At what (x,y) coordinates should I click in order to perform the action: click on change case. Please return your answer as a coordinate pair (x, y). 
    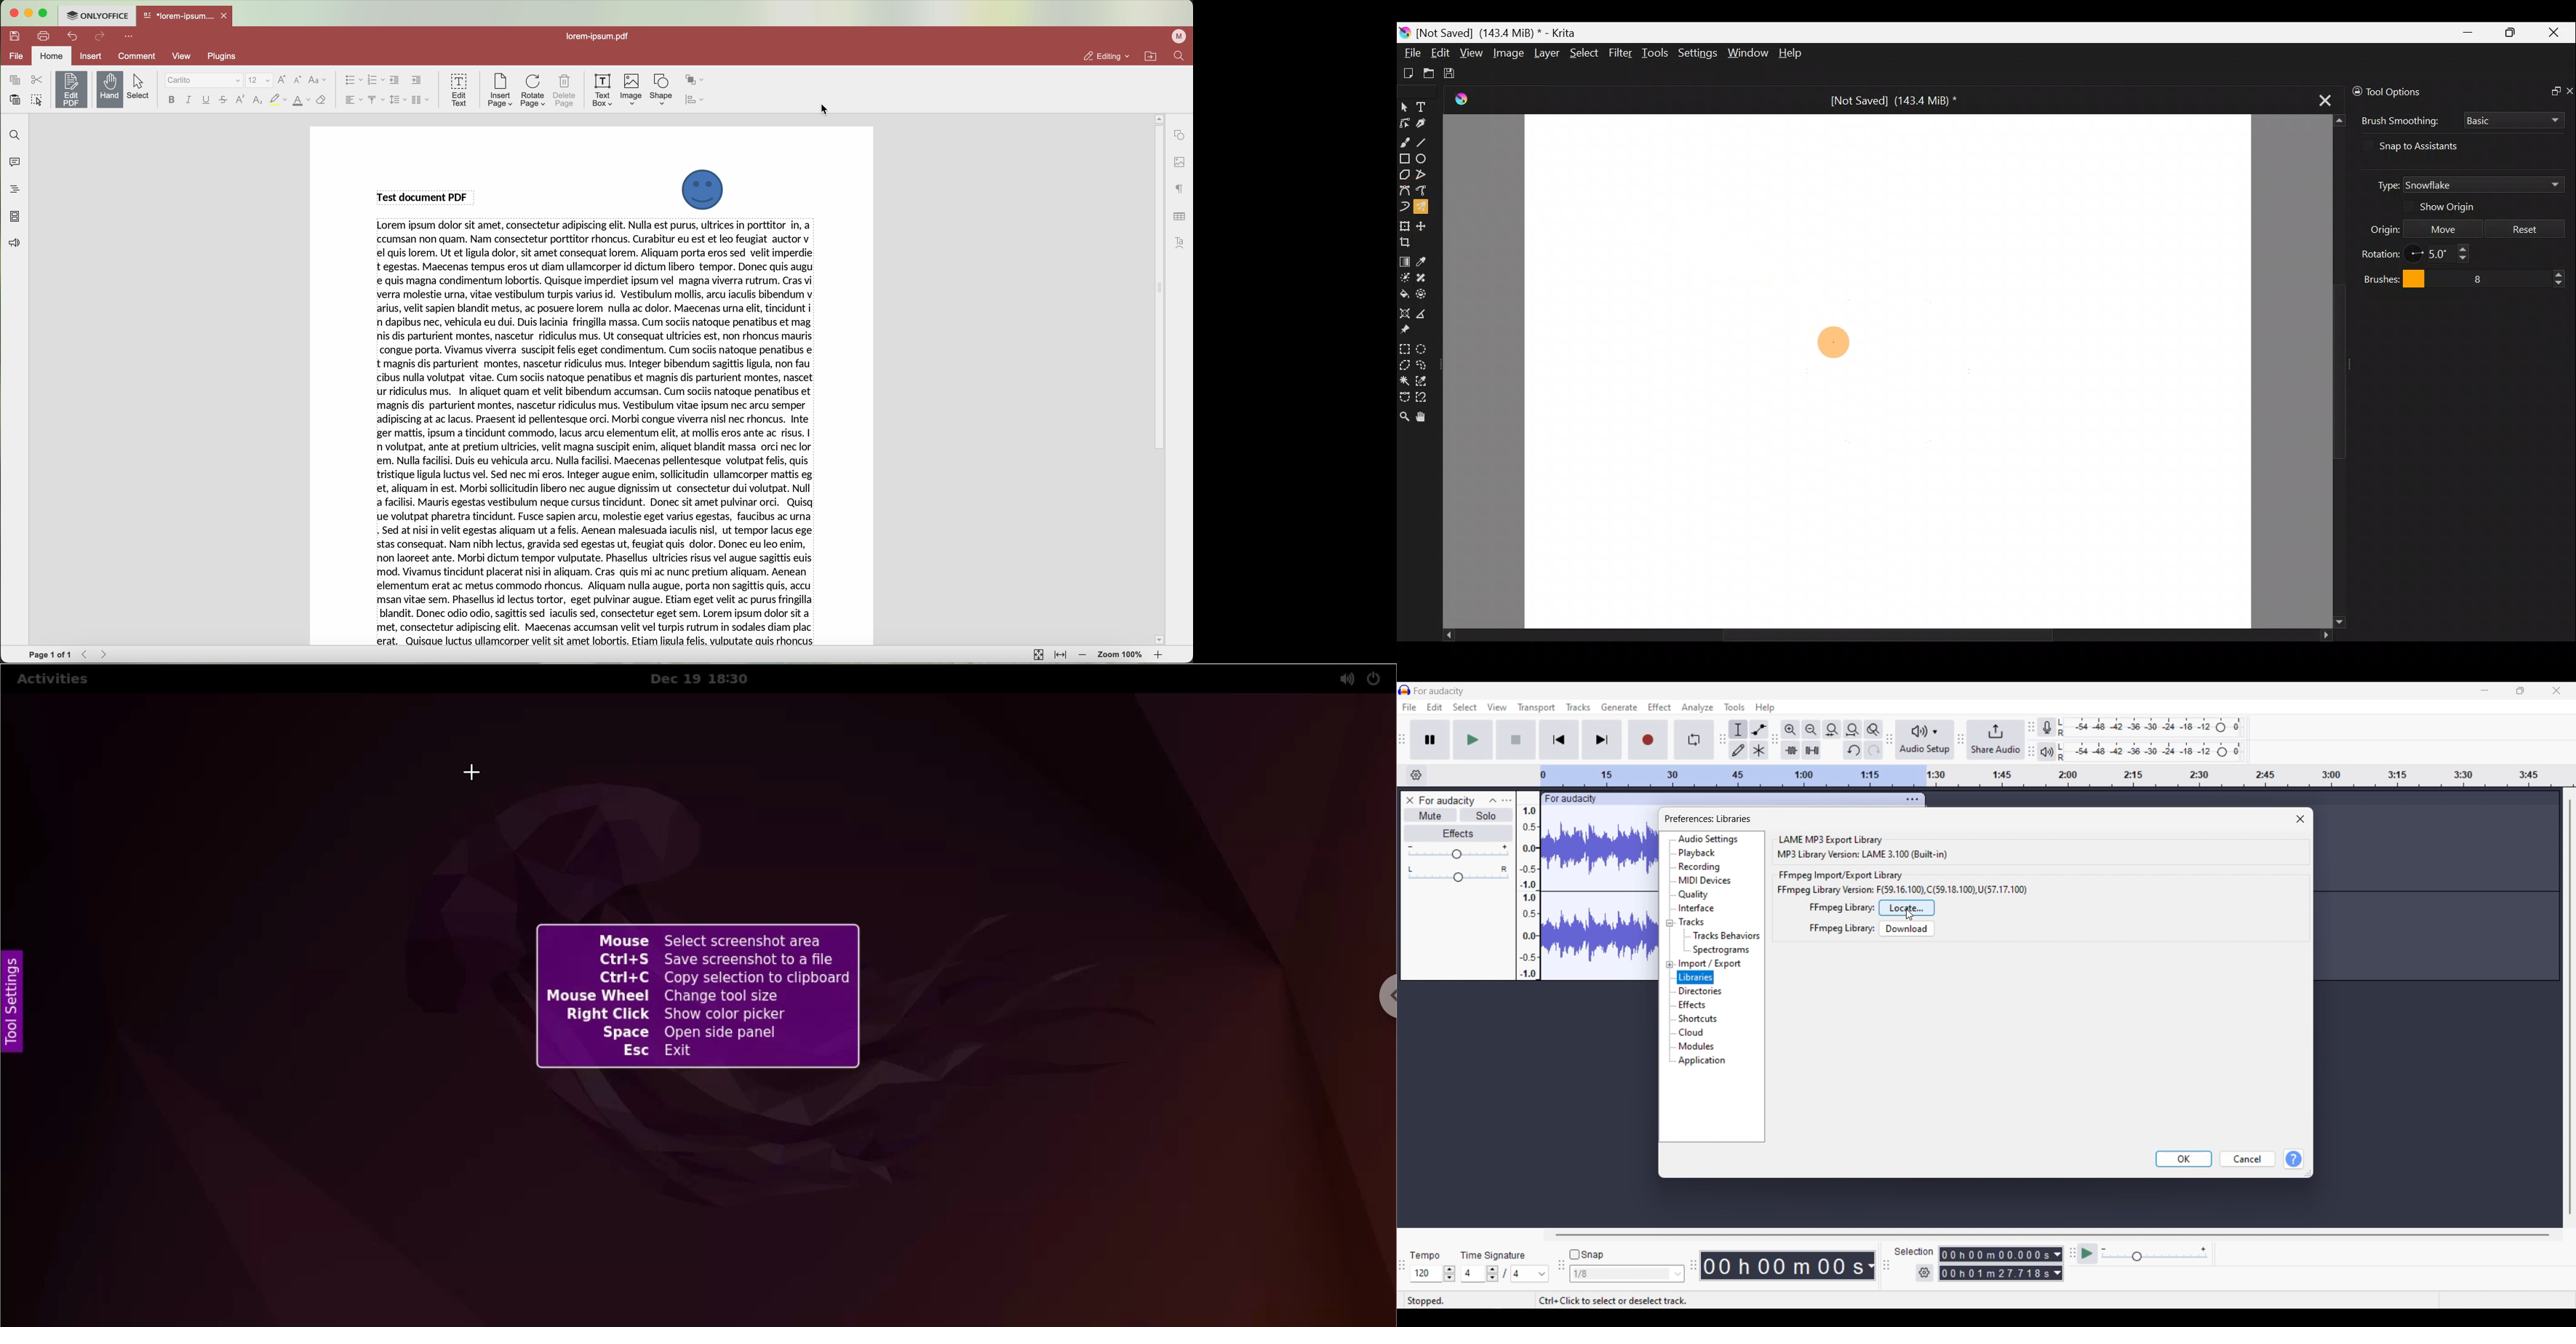
    Looking at the image, I should click on (317, 80).